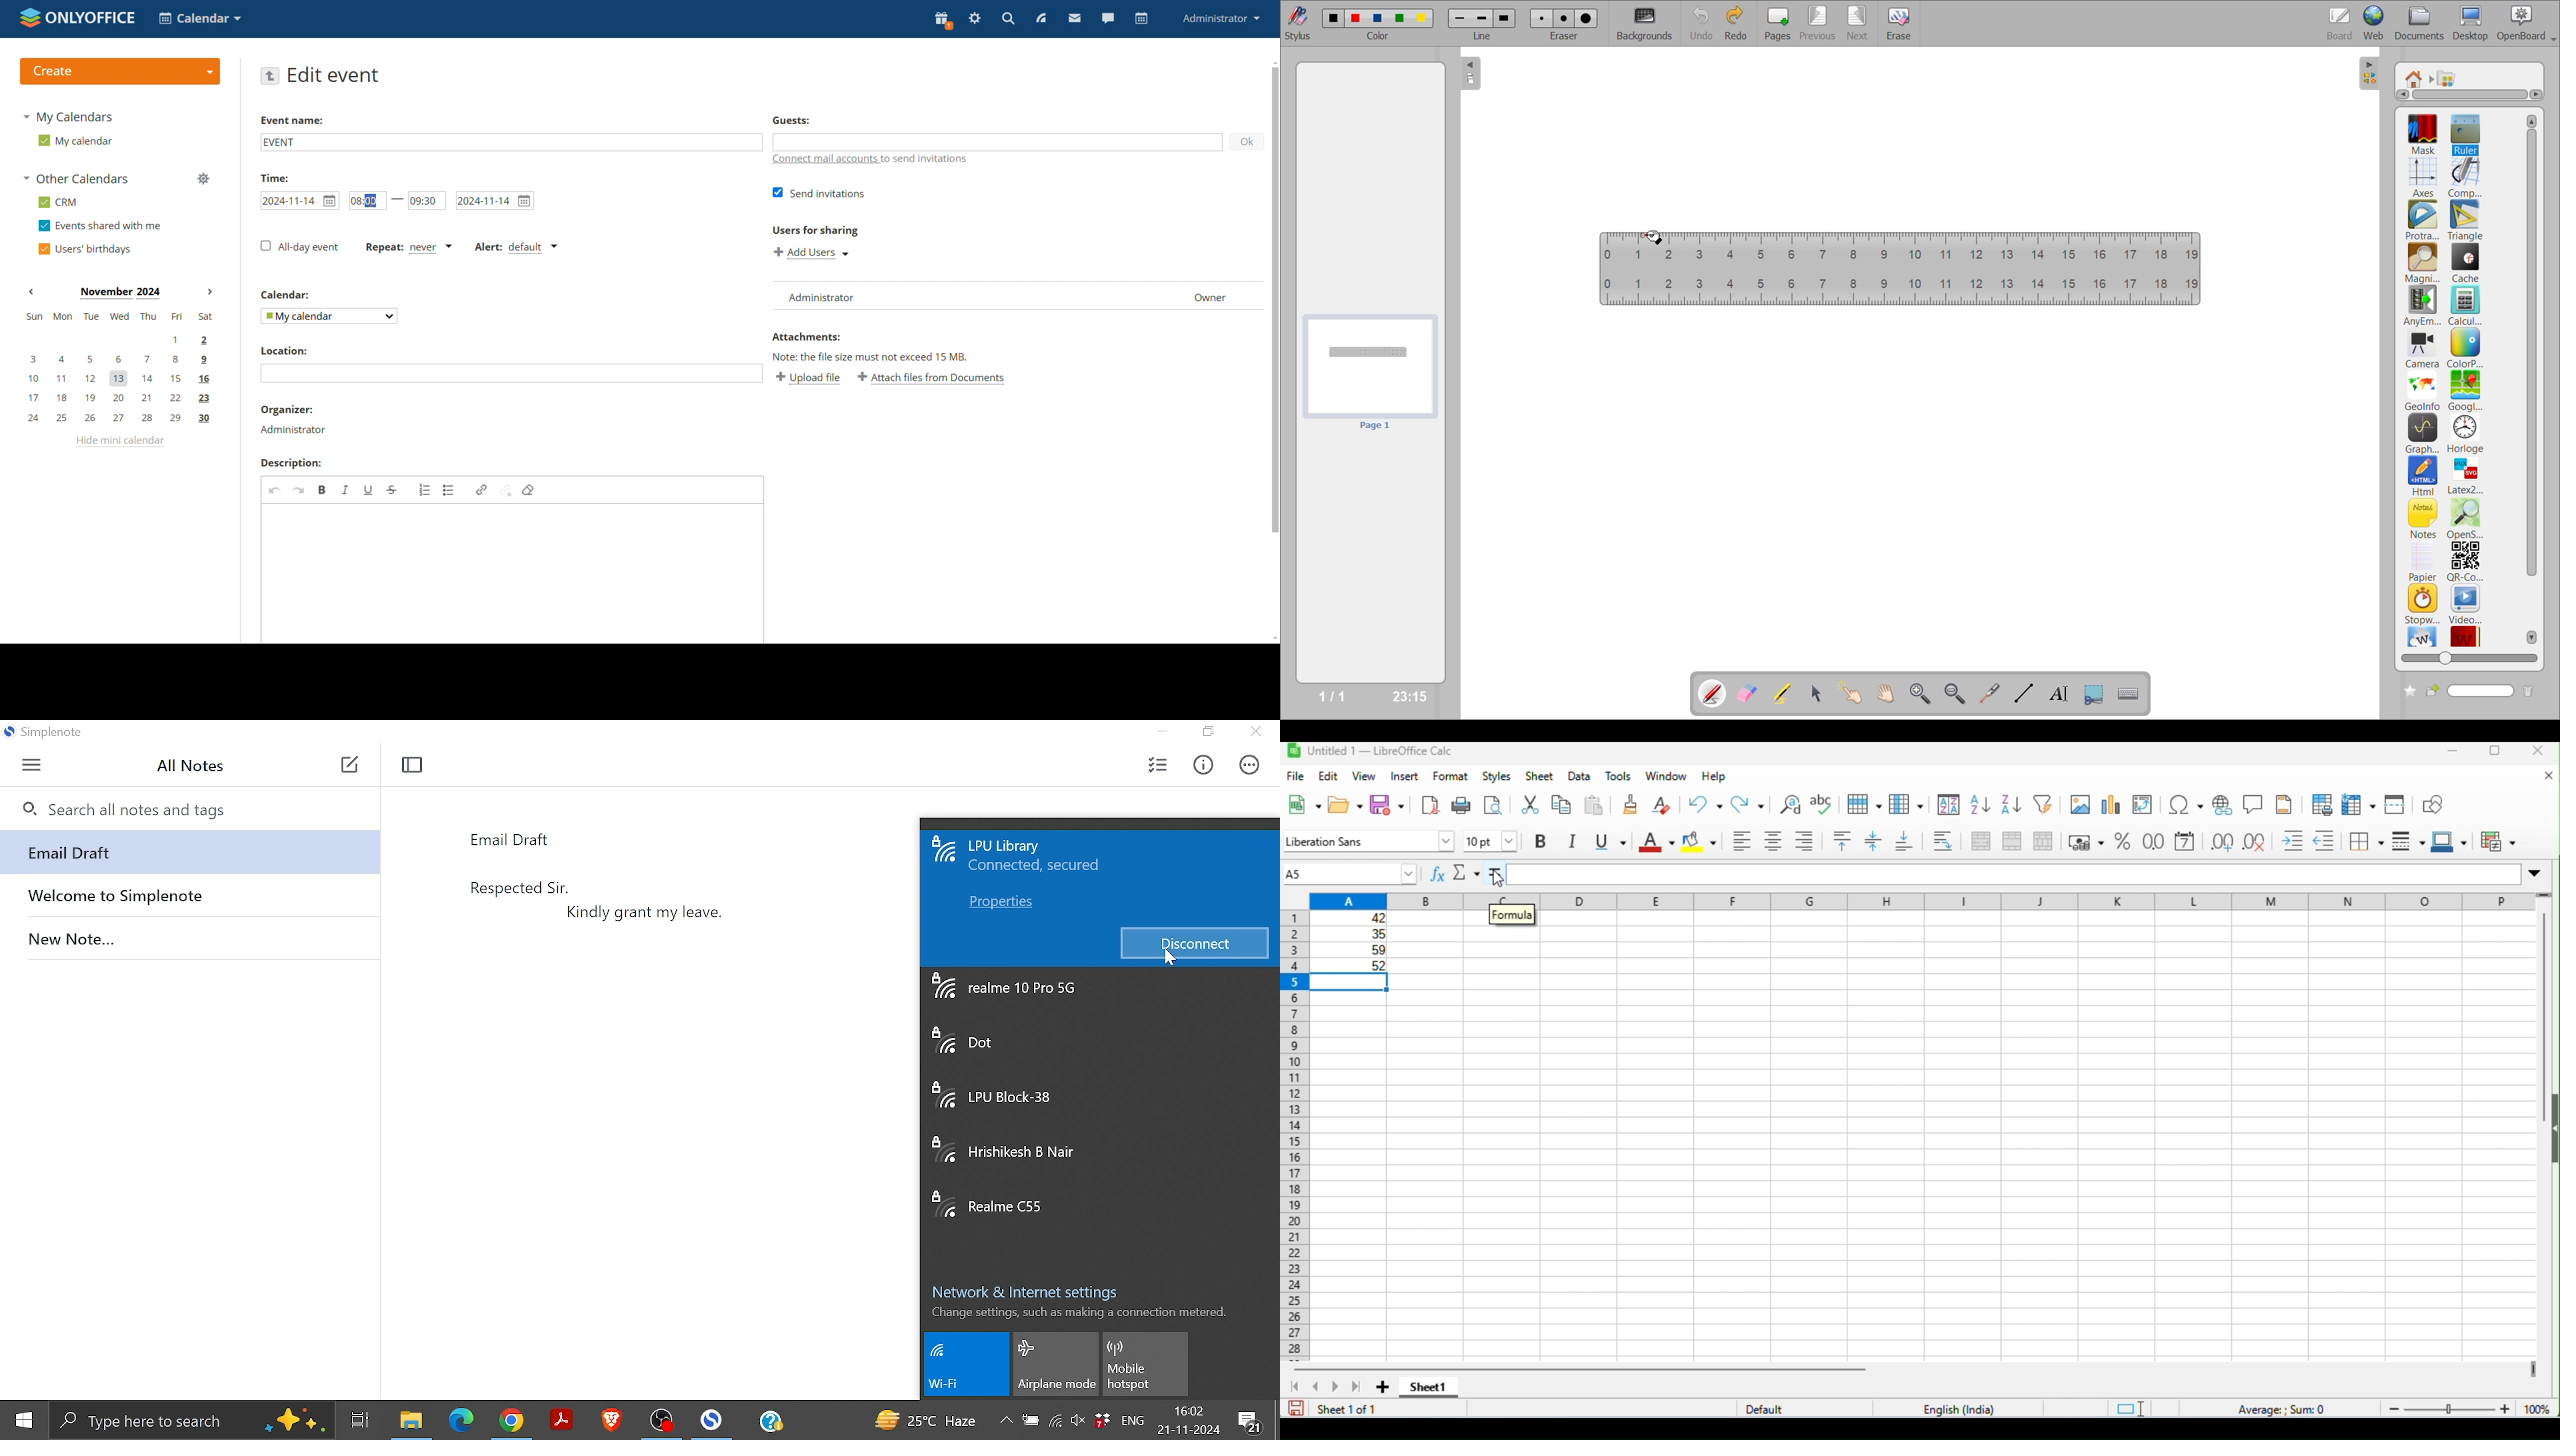 This screenshot has width=2576, height=1456. What do you see at coordinates (299, 201) in the screenshot?
I see `start date` at bounding box center [299, 201].